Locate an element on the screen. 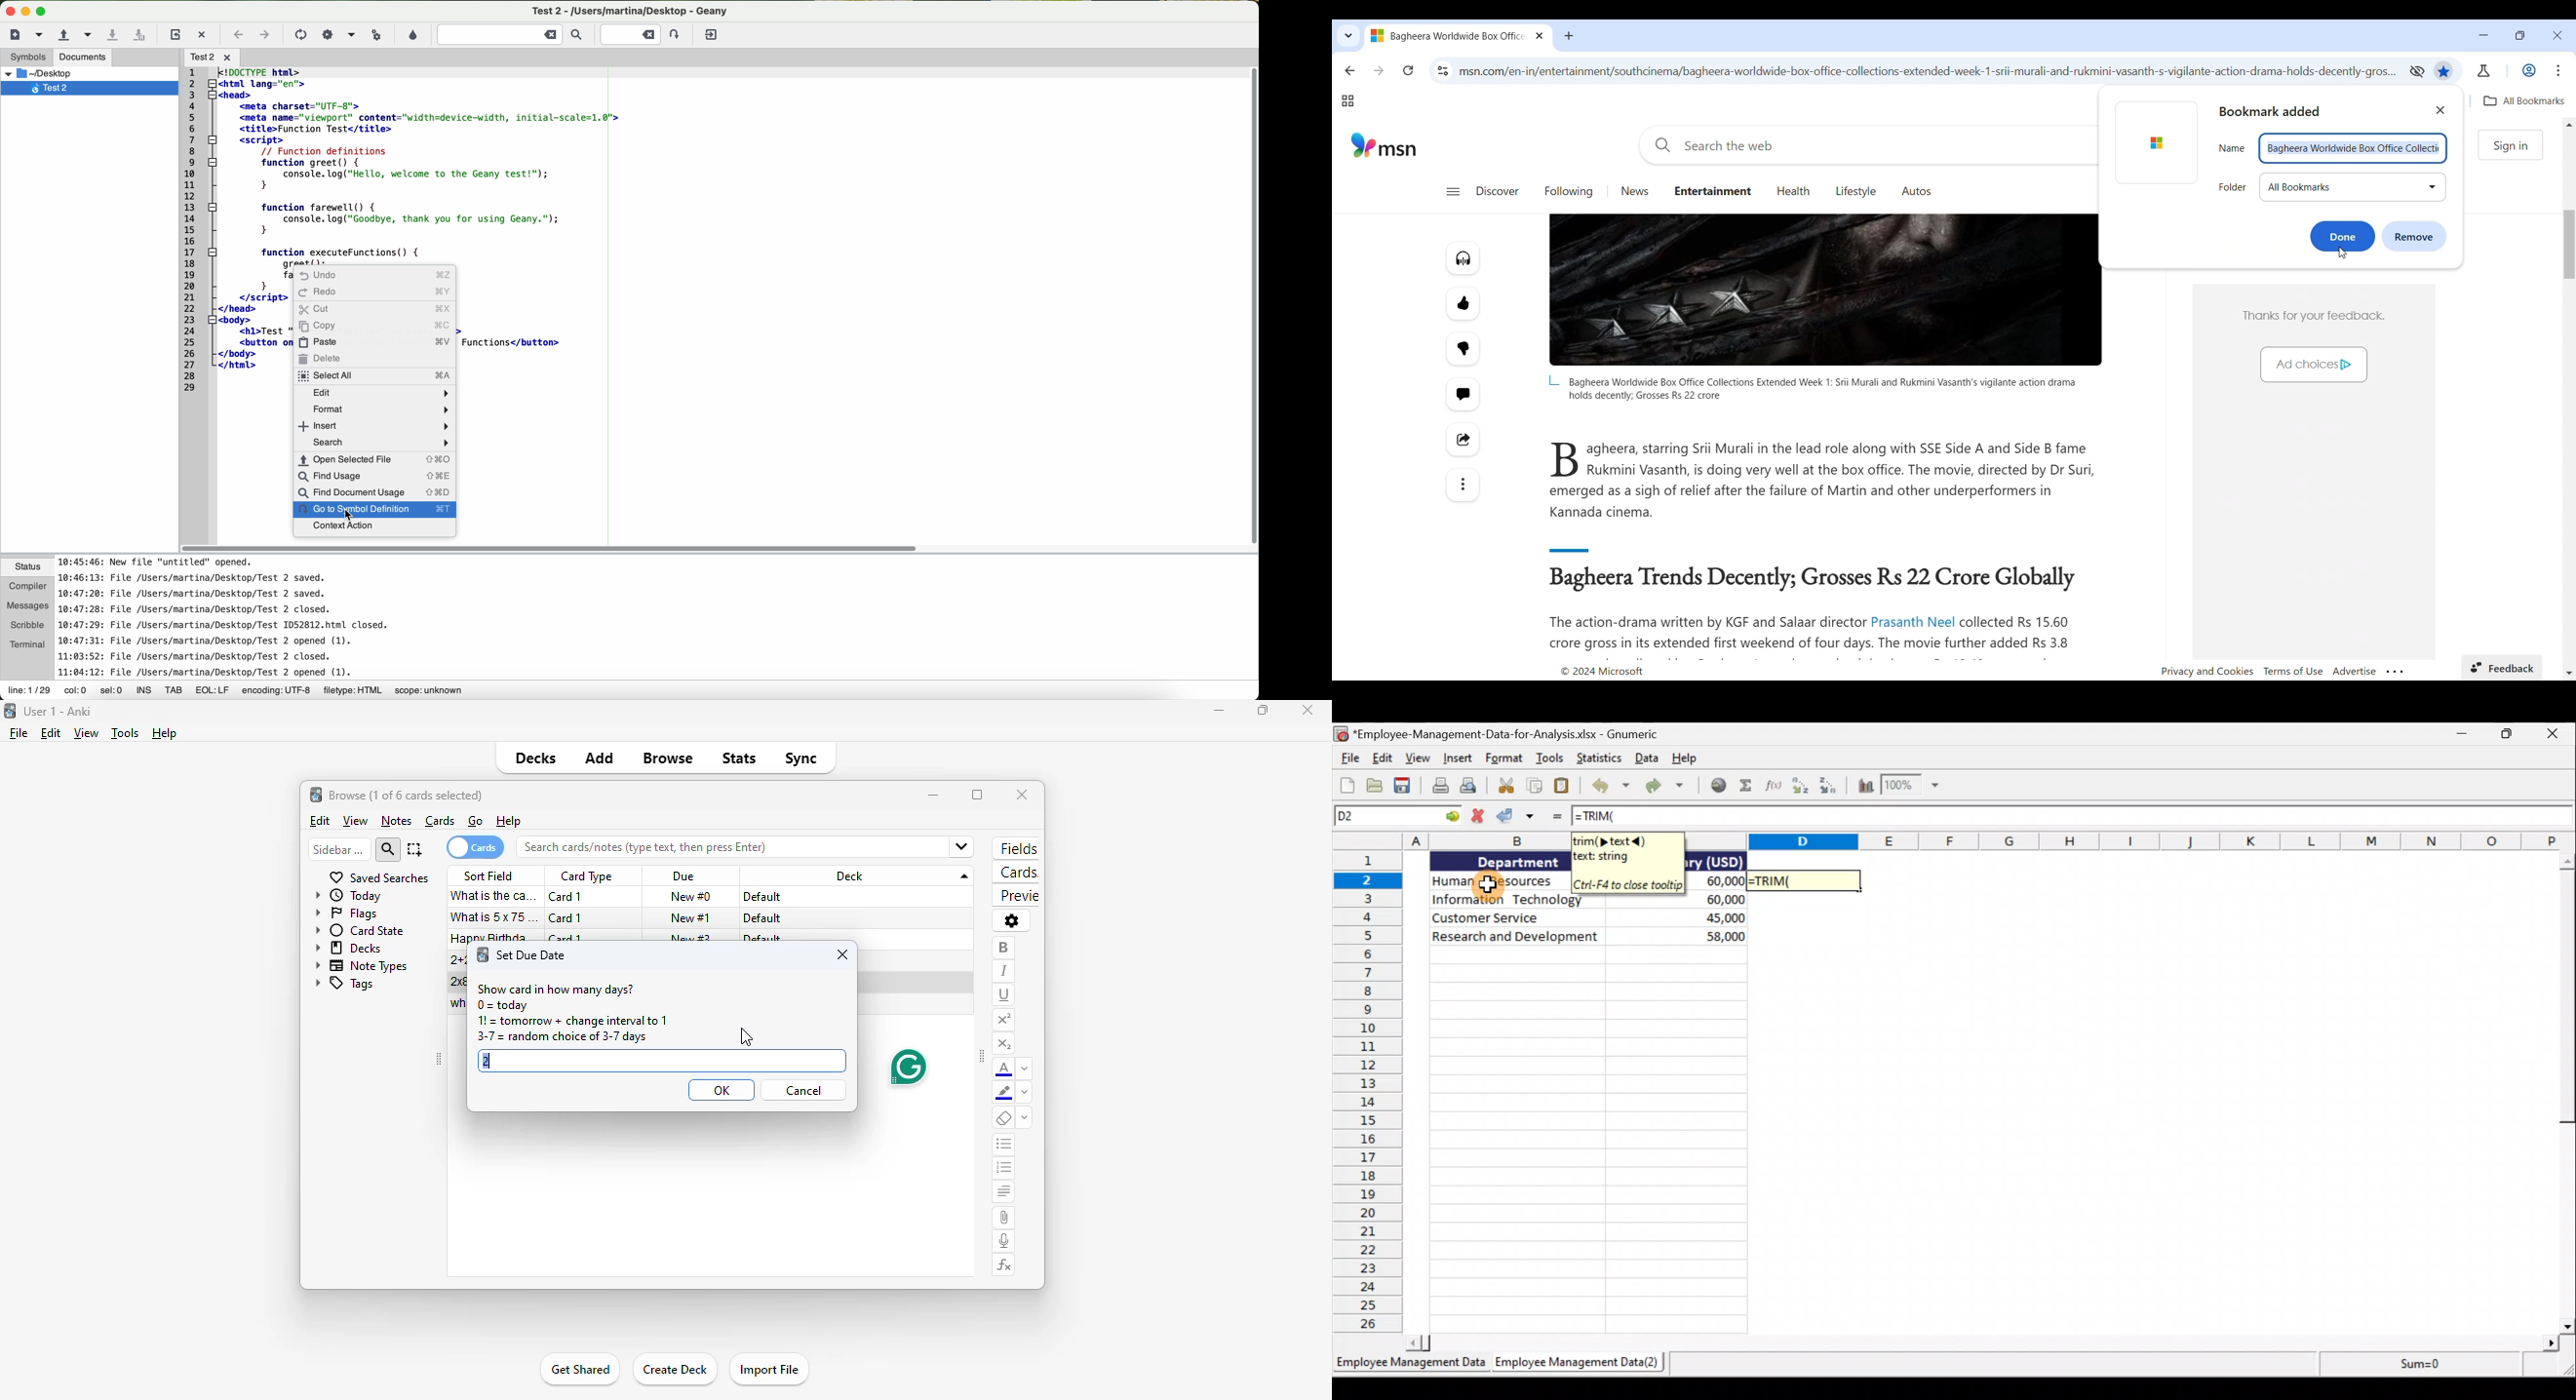 This screenshot has width=2576, height=1400. scroll bar is located at coordinates (2565, 1094).